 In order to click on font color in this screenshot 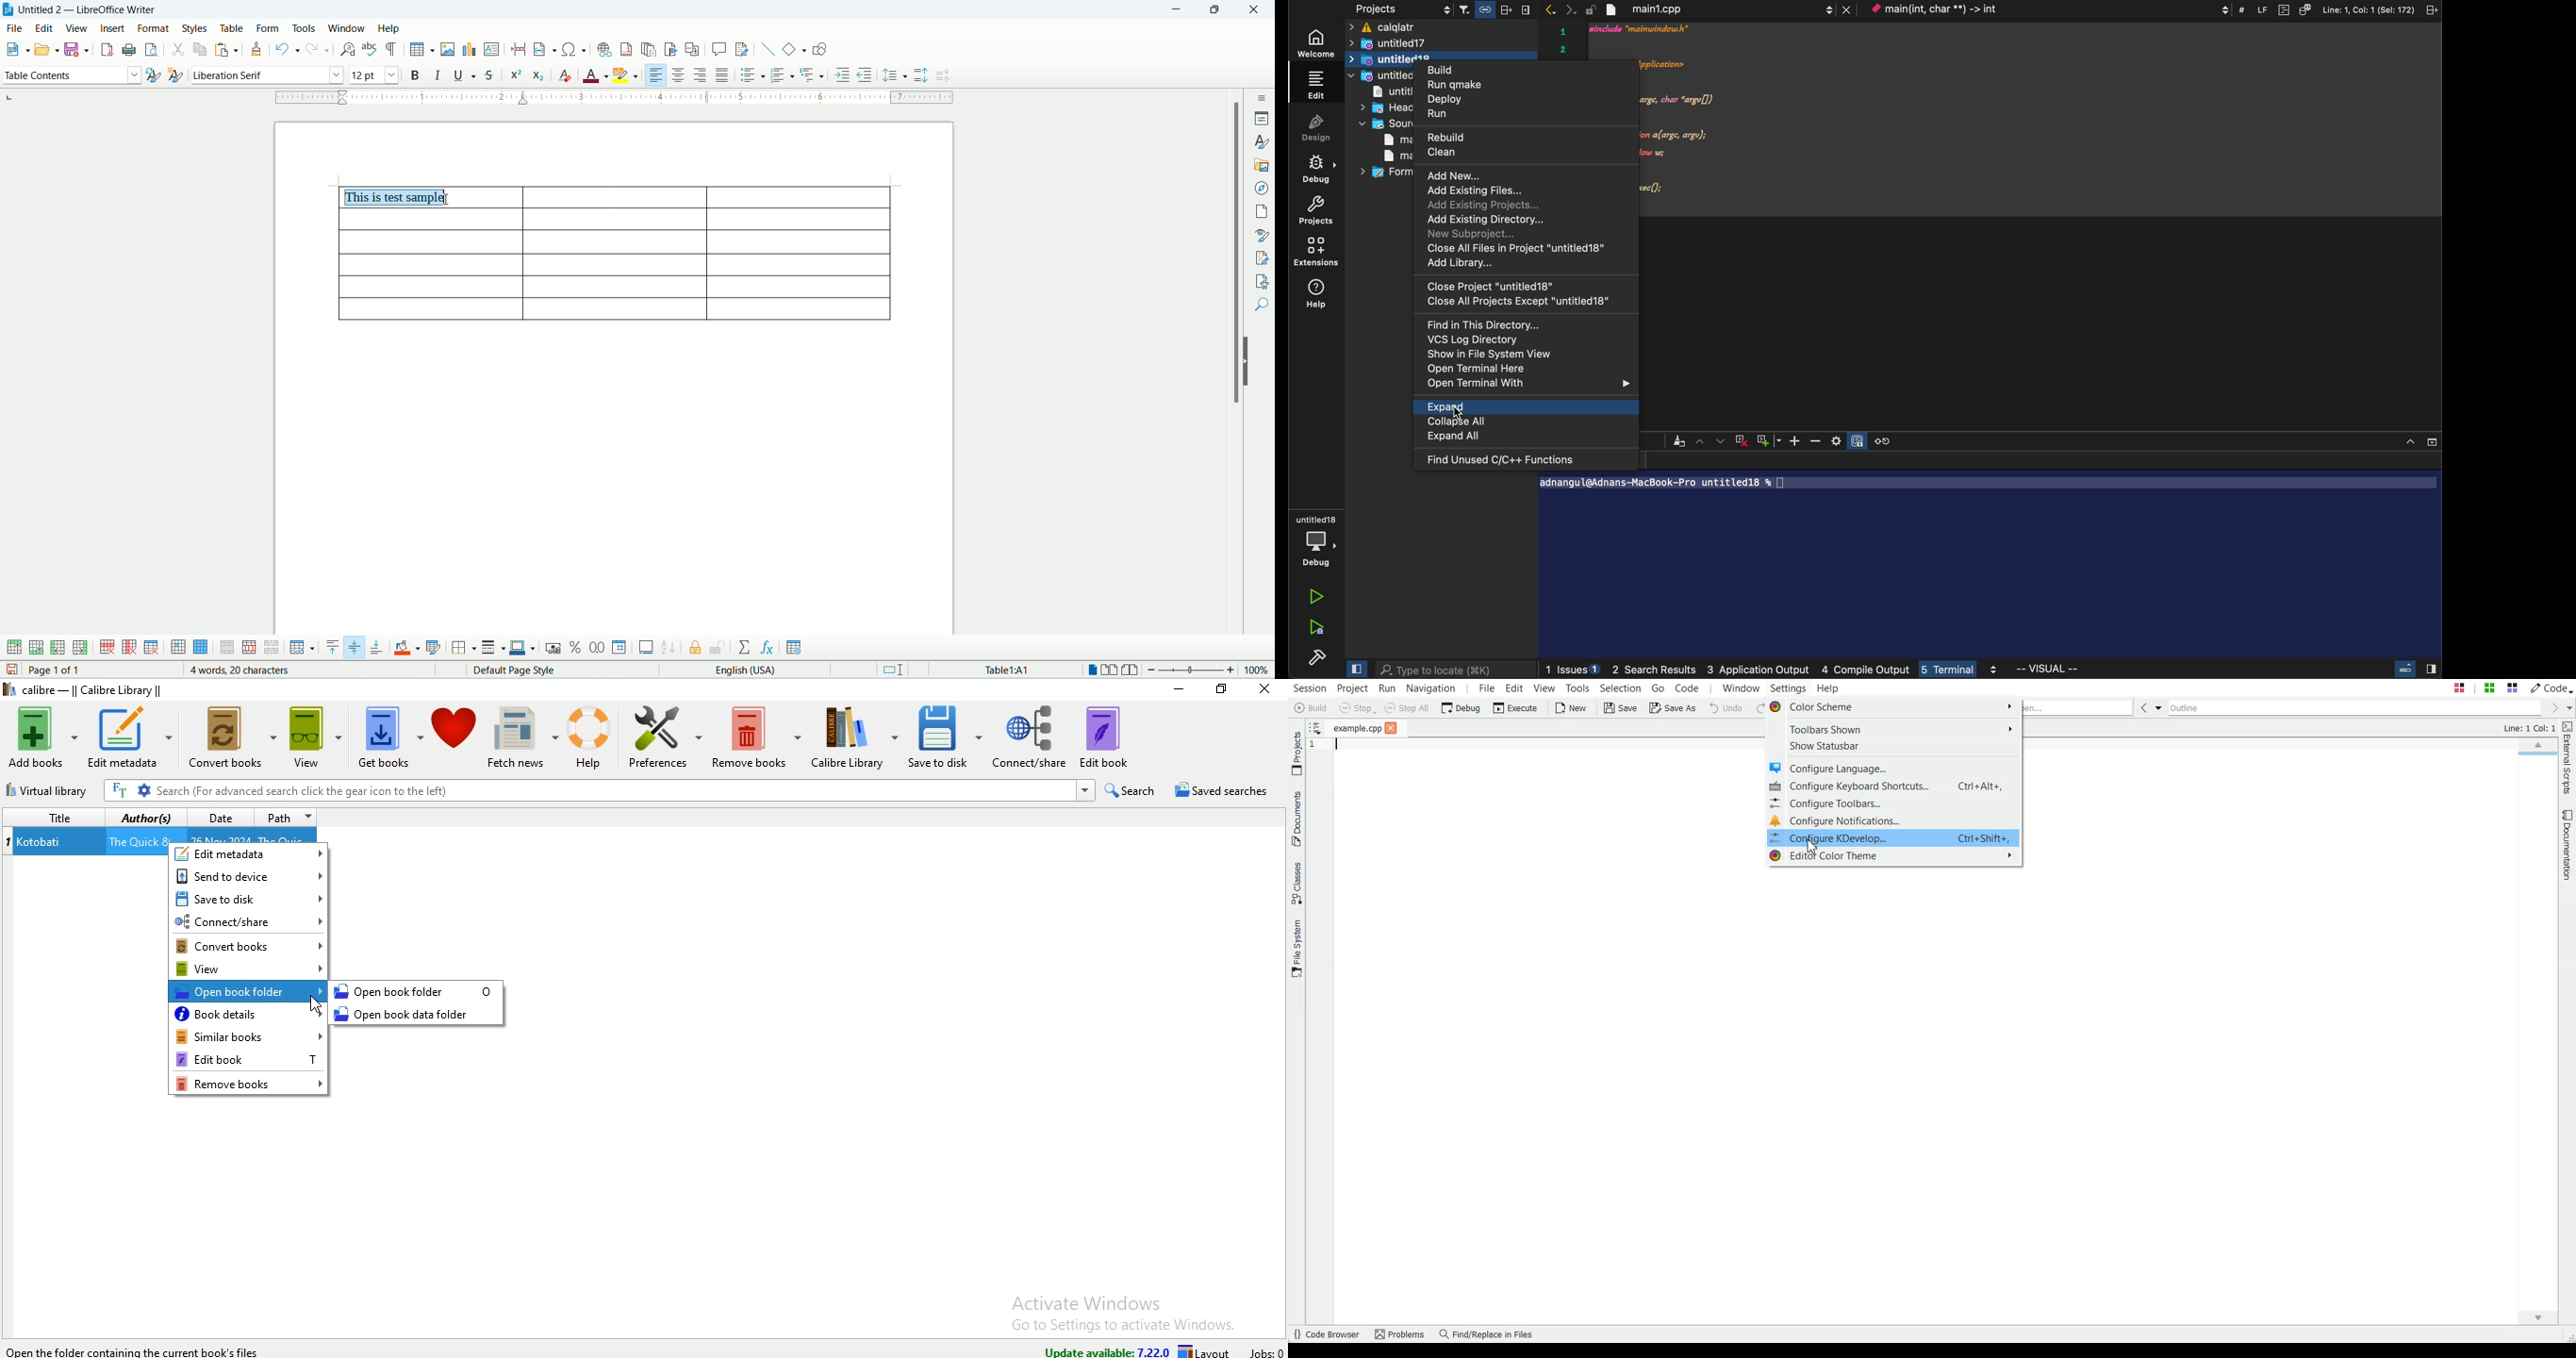, I will do `click(595, 74)`.